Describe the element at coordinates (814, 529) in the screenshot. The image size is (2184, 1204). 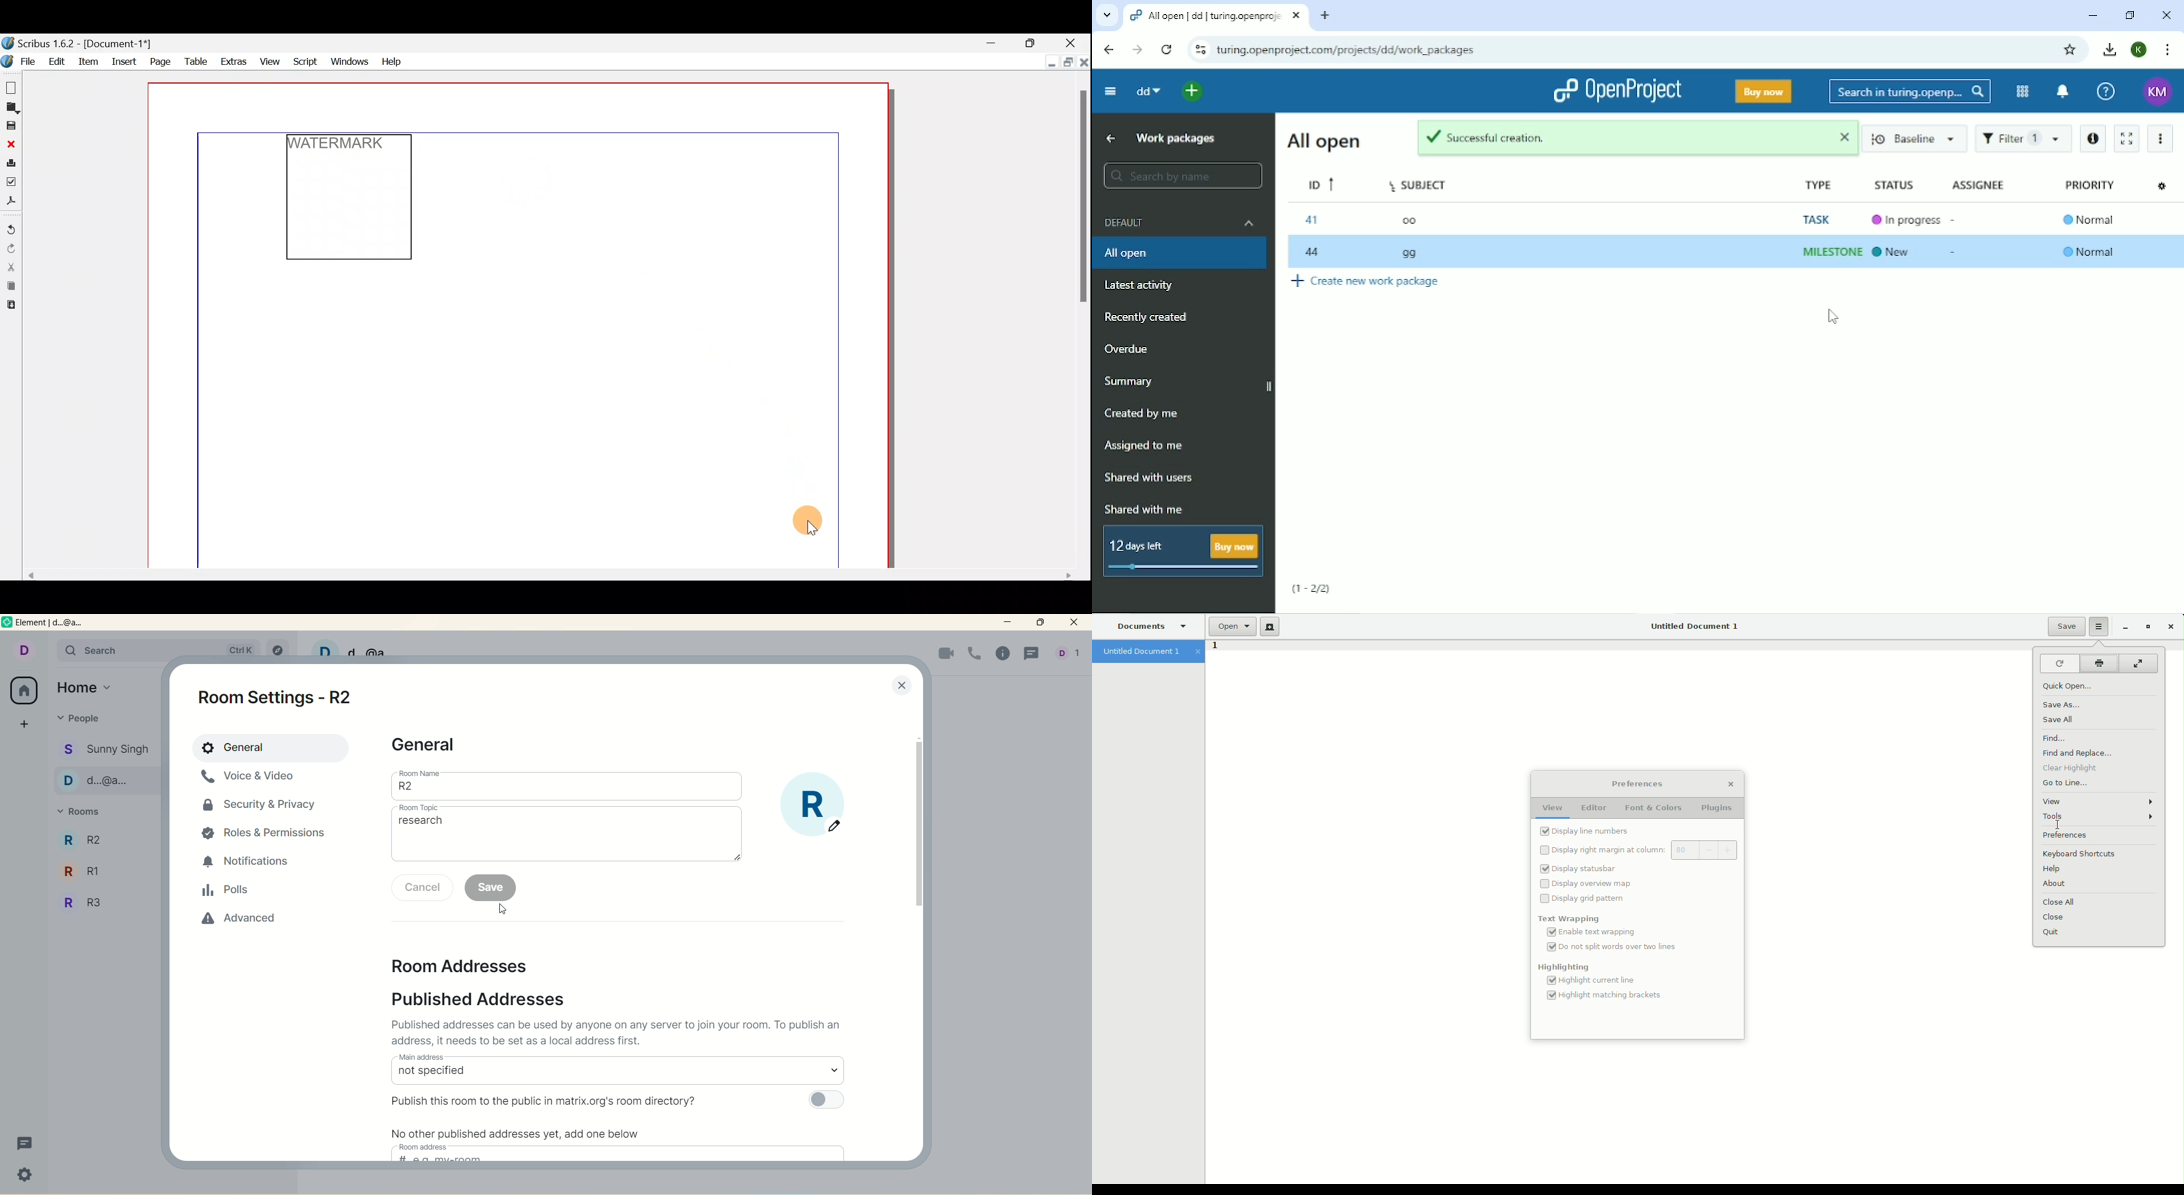
I see `Cursor` at that location.